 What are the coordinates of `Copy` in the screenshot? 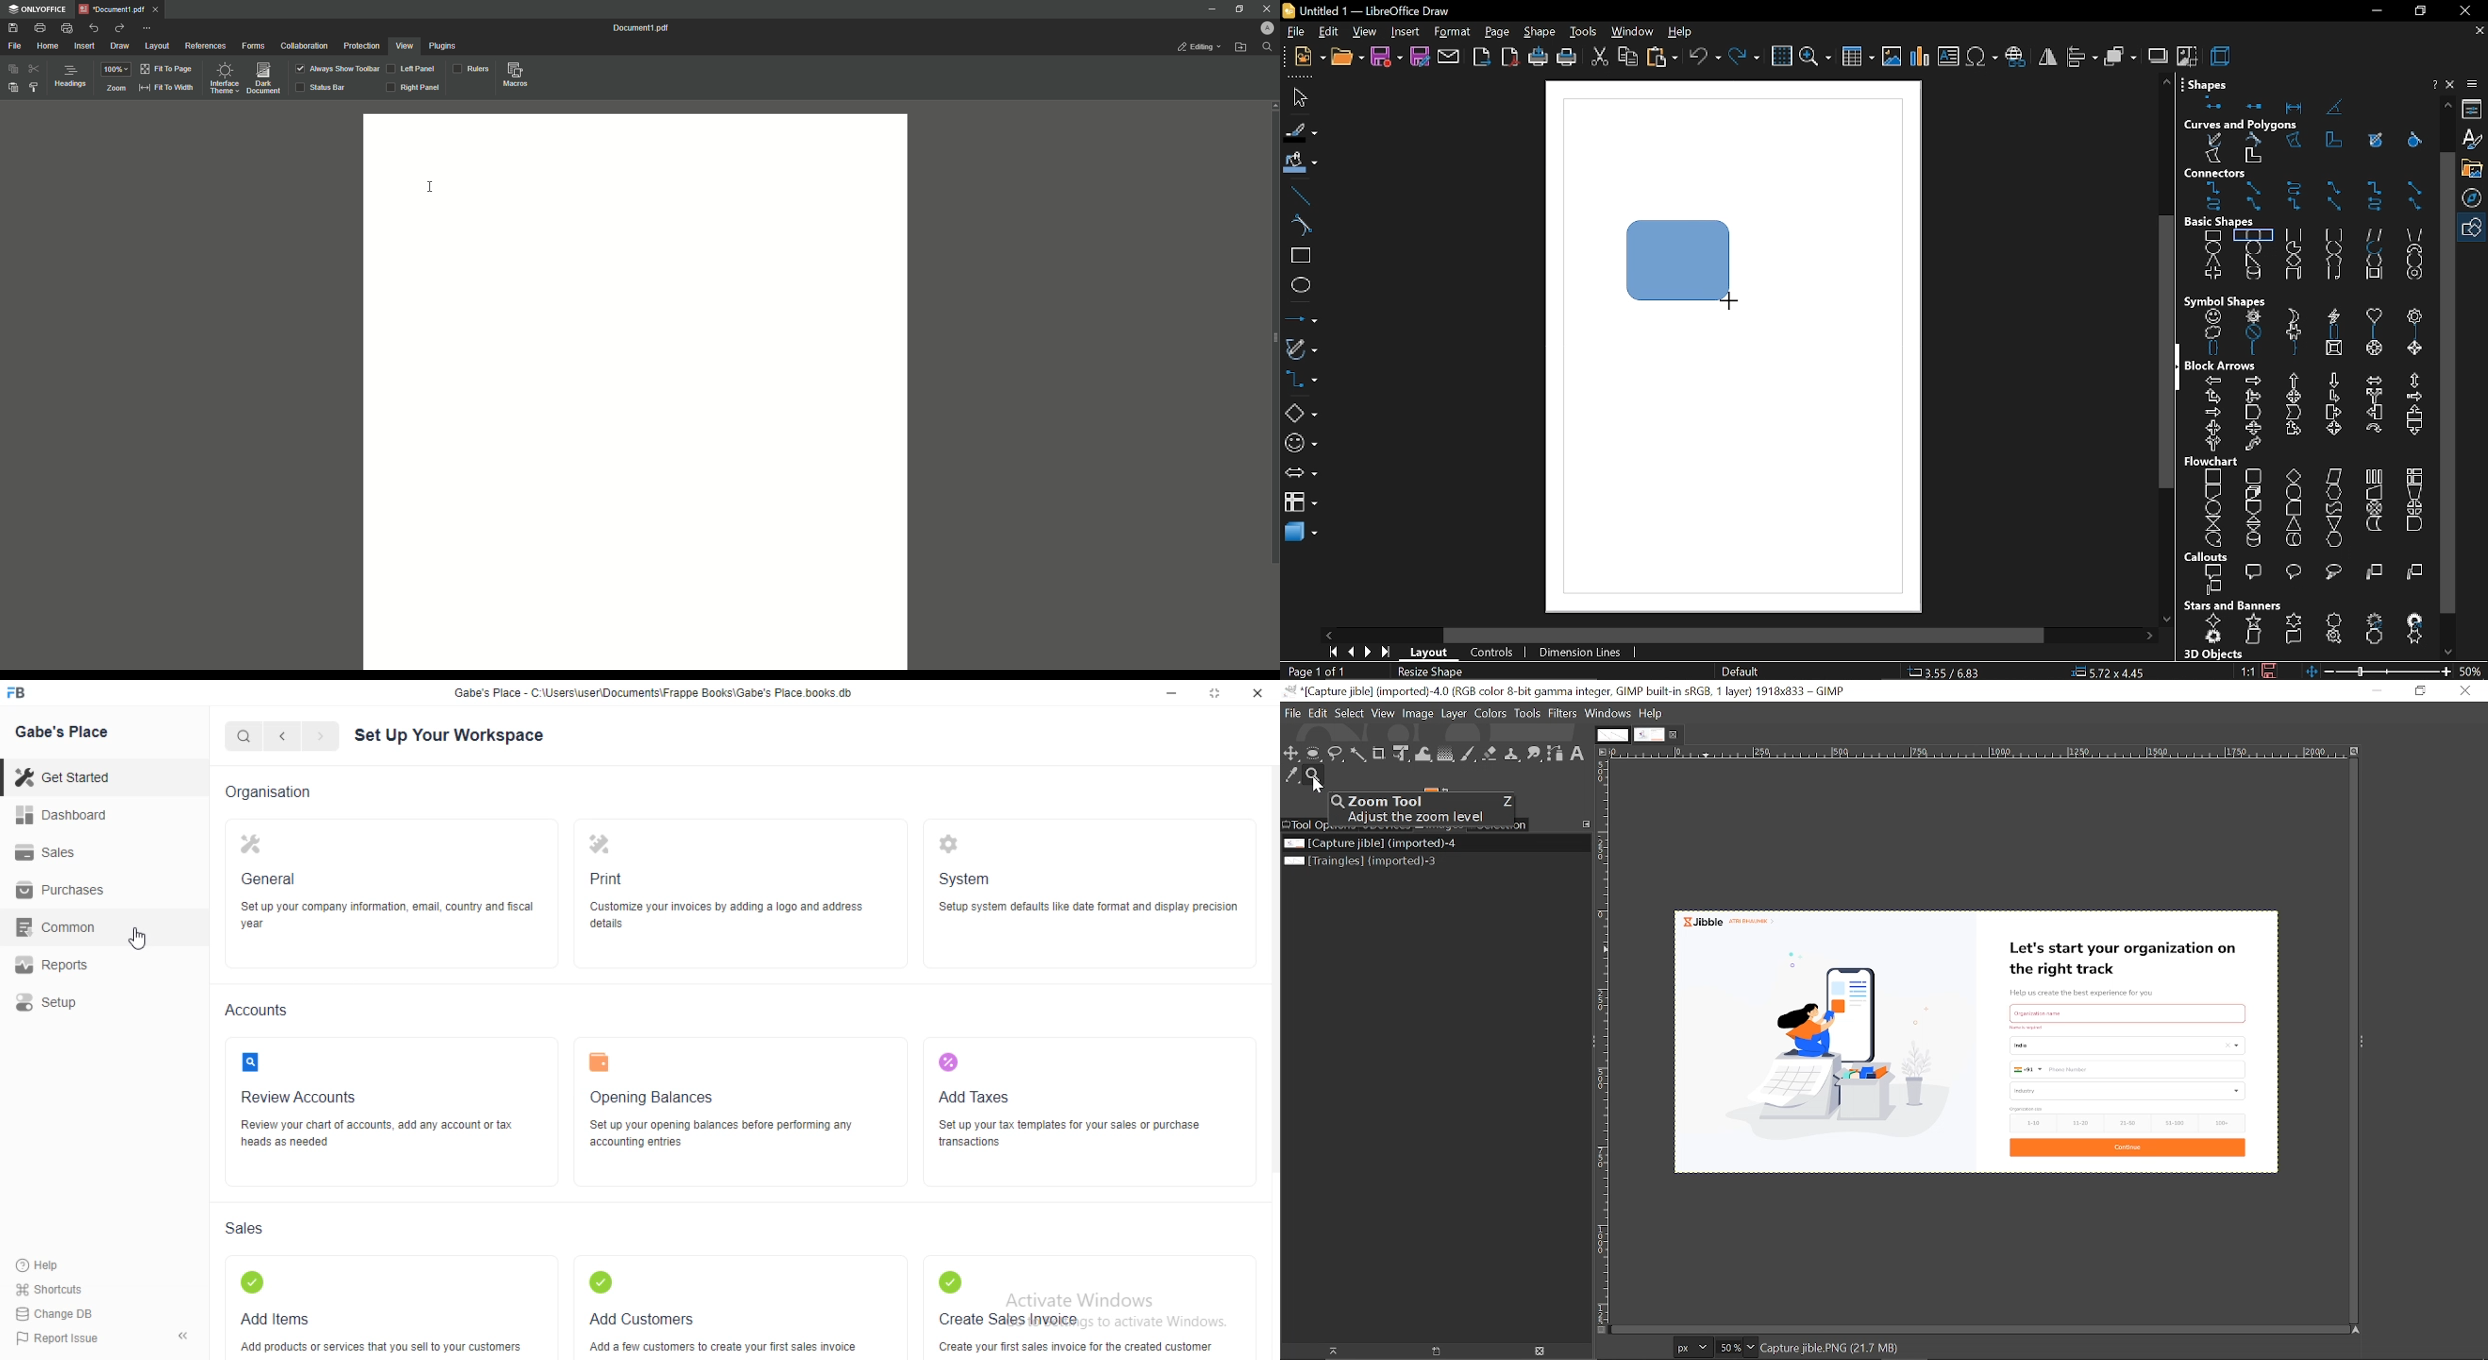 It's located at (11, 69).